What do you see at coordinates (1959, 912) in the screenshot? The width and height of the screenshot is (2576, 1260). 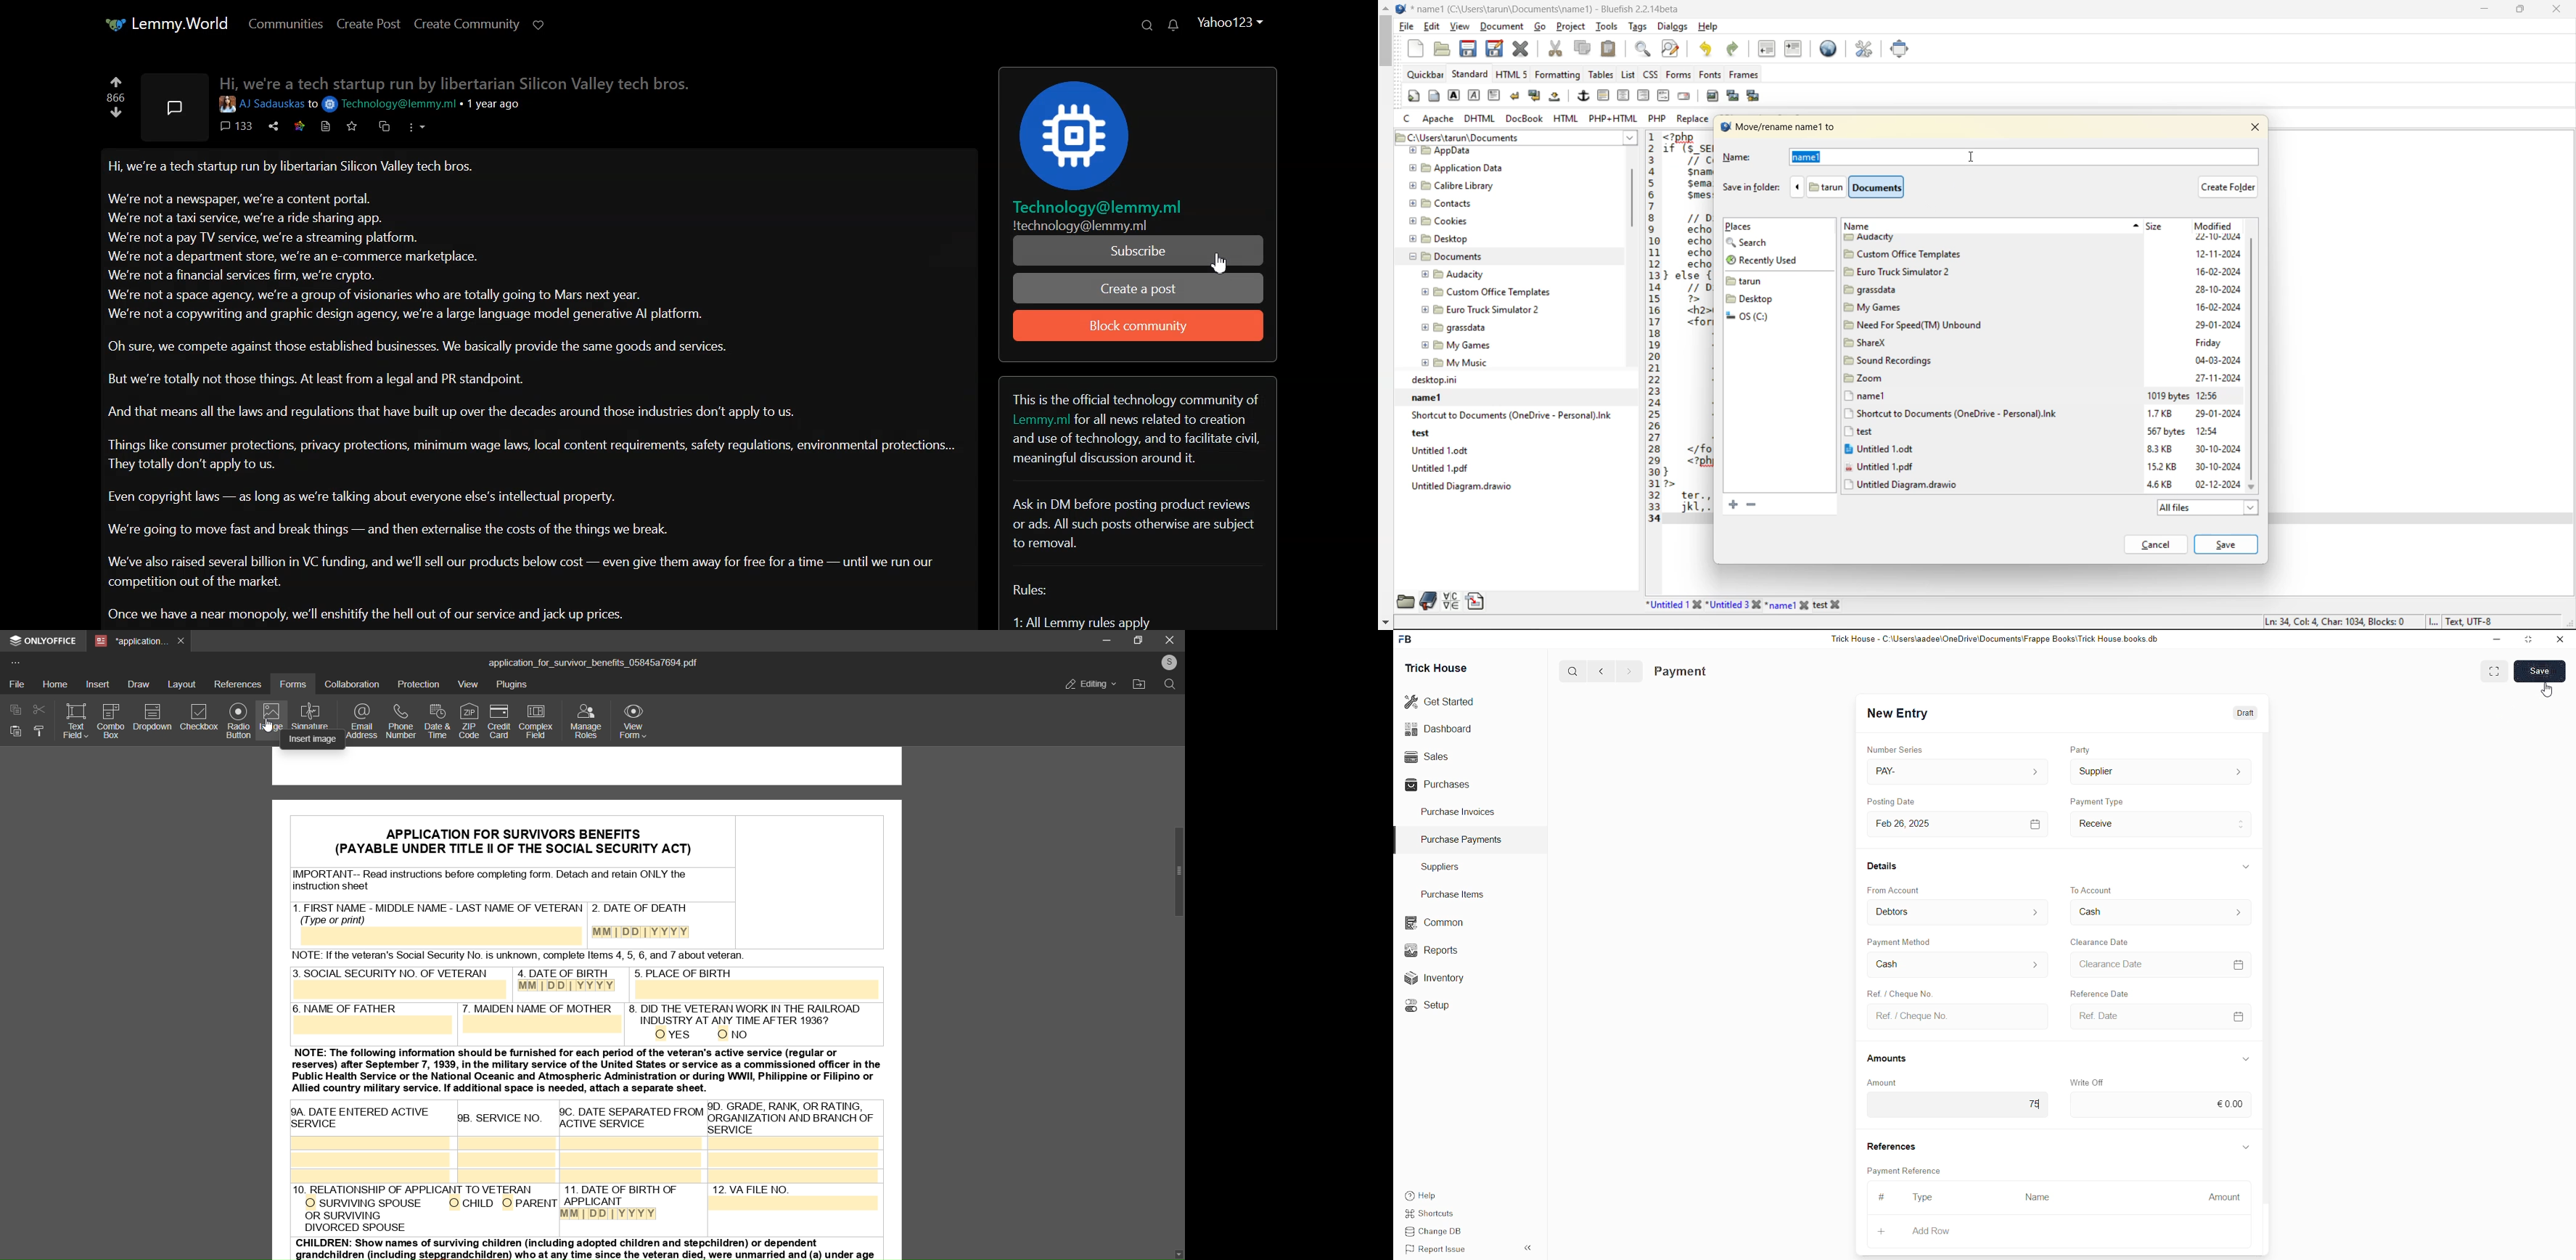 I see `From Account` at bounding box center [1959, 912].